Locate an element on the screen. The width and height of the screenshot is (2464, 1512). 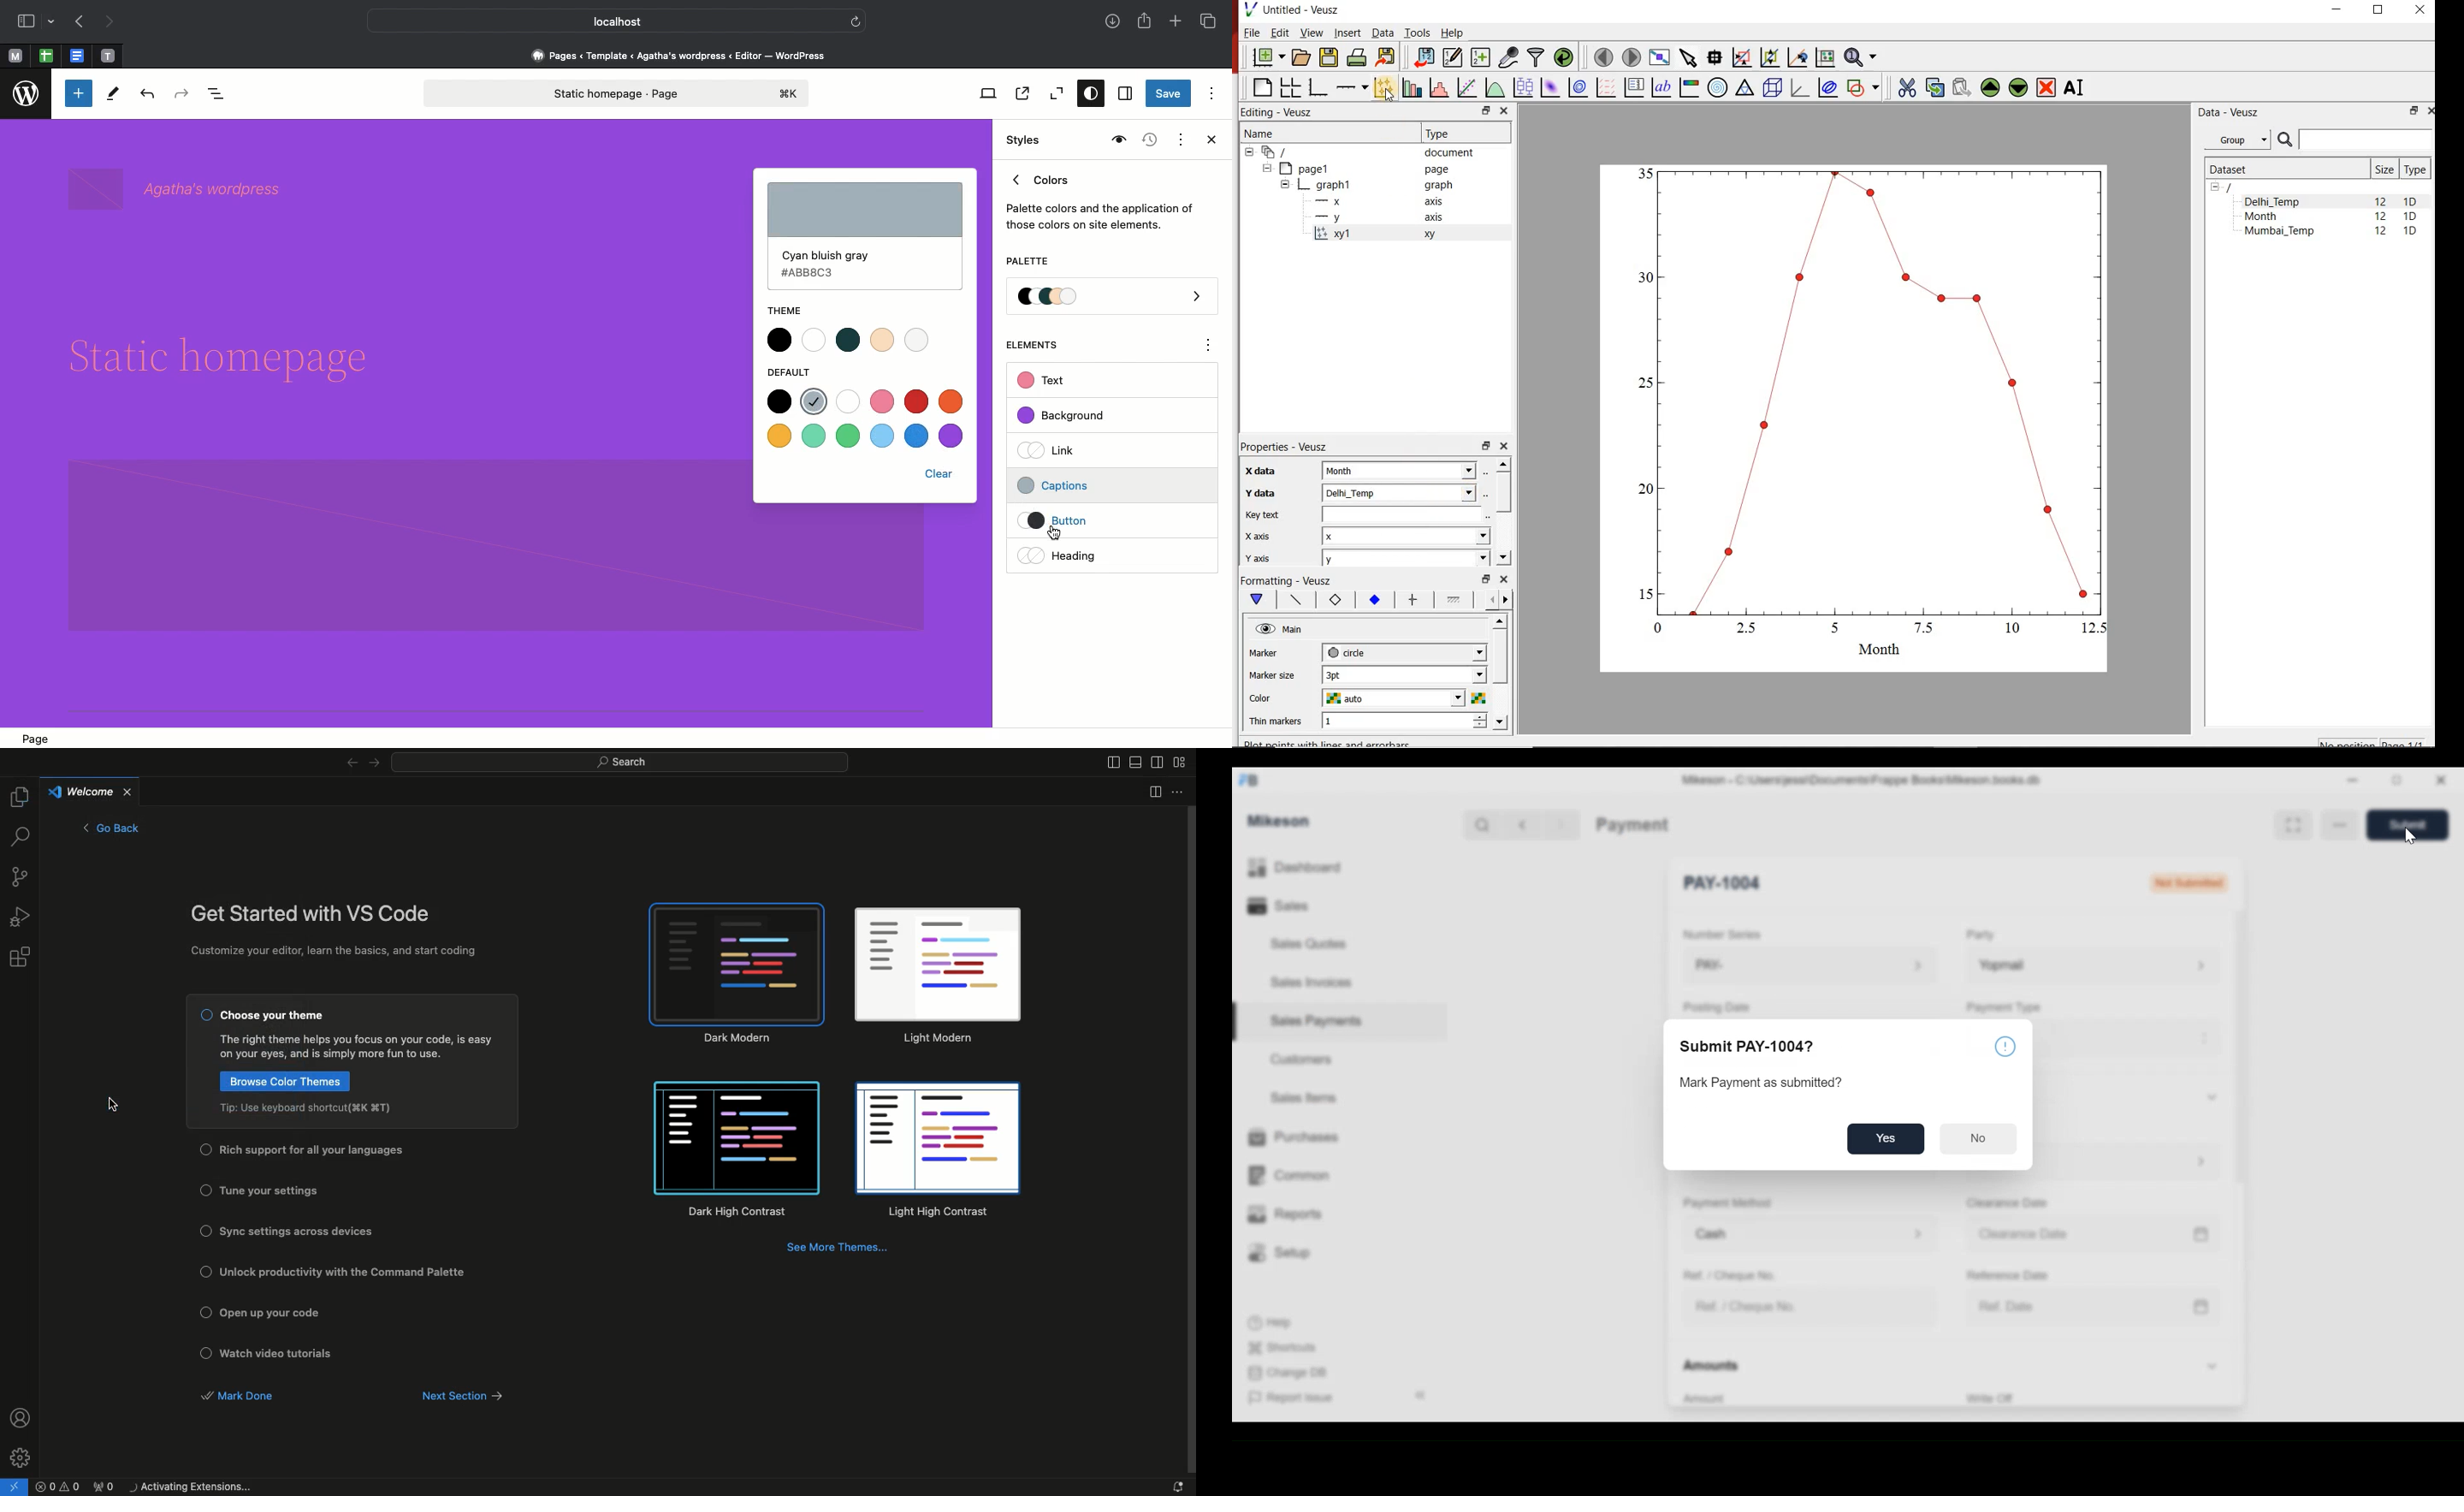
Add new tab is located at coordinates (1177, 23).